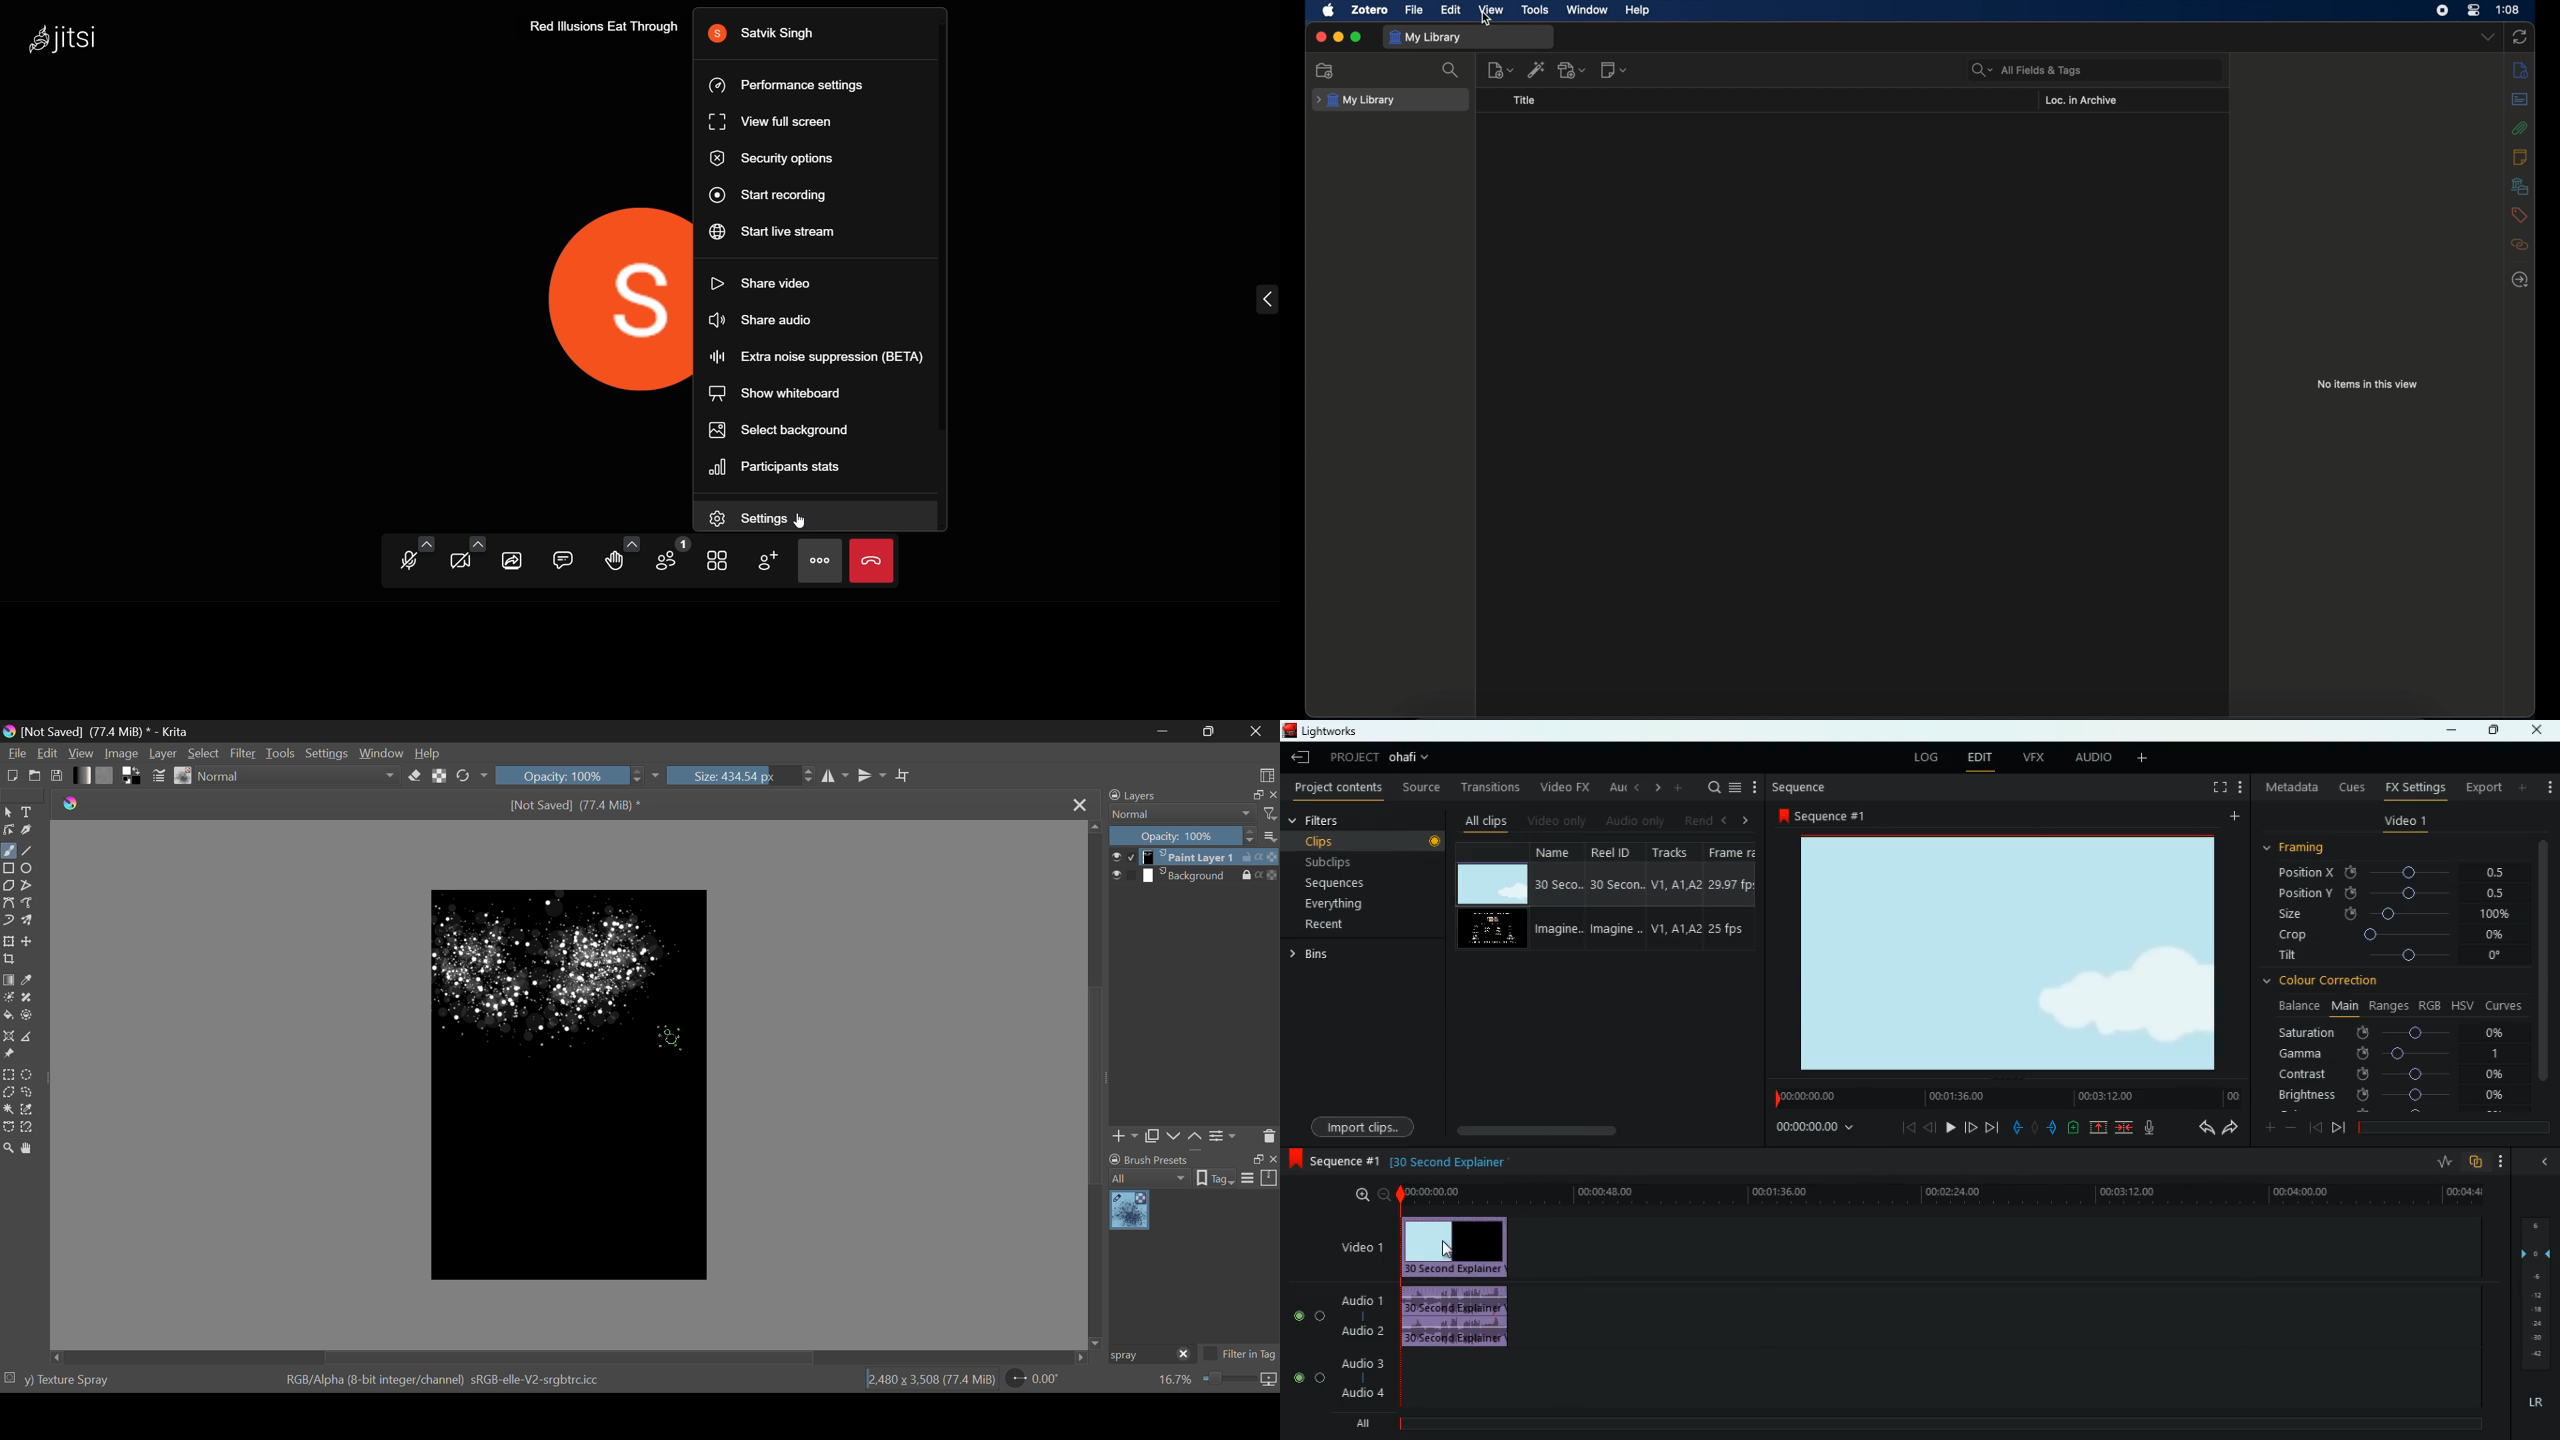 This screenshot has height=1456, width=2576. Describe the element at coordinates (1337, 35) in the screenshot. I see `minimize` at that location.